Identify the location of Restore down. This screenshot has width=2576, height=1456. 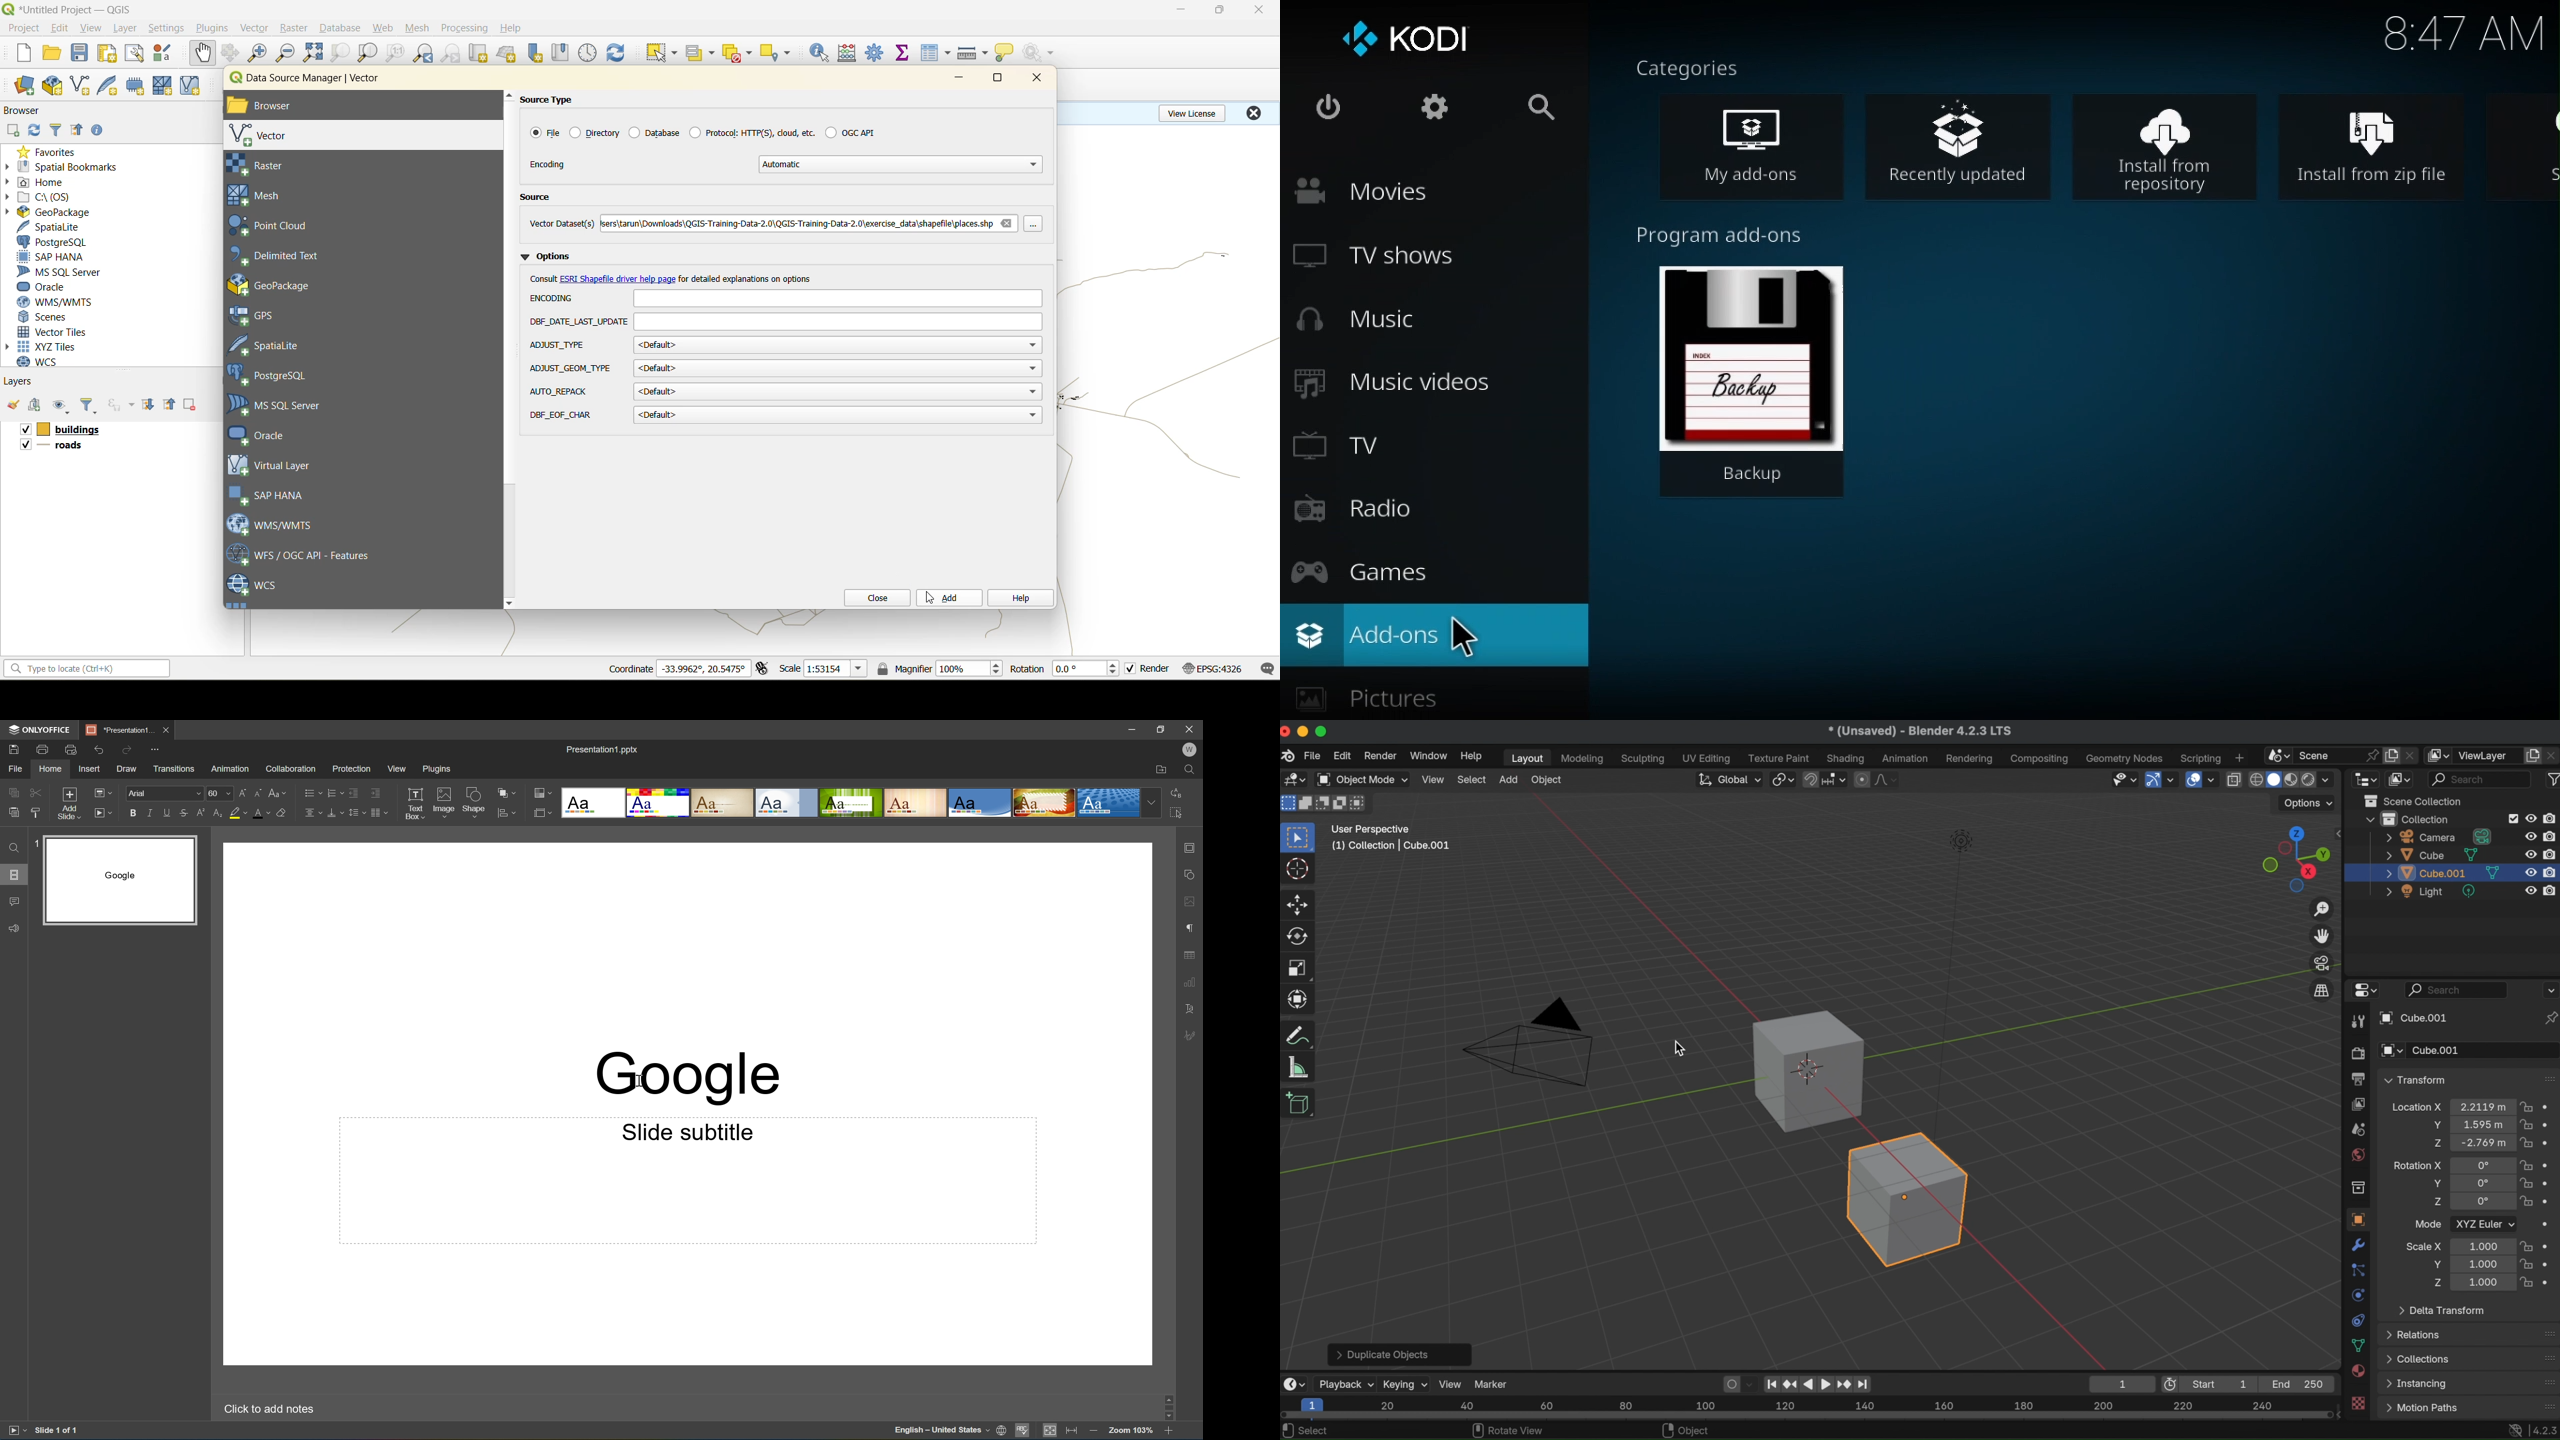
(1163, 728).